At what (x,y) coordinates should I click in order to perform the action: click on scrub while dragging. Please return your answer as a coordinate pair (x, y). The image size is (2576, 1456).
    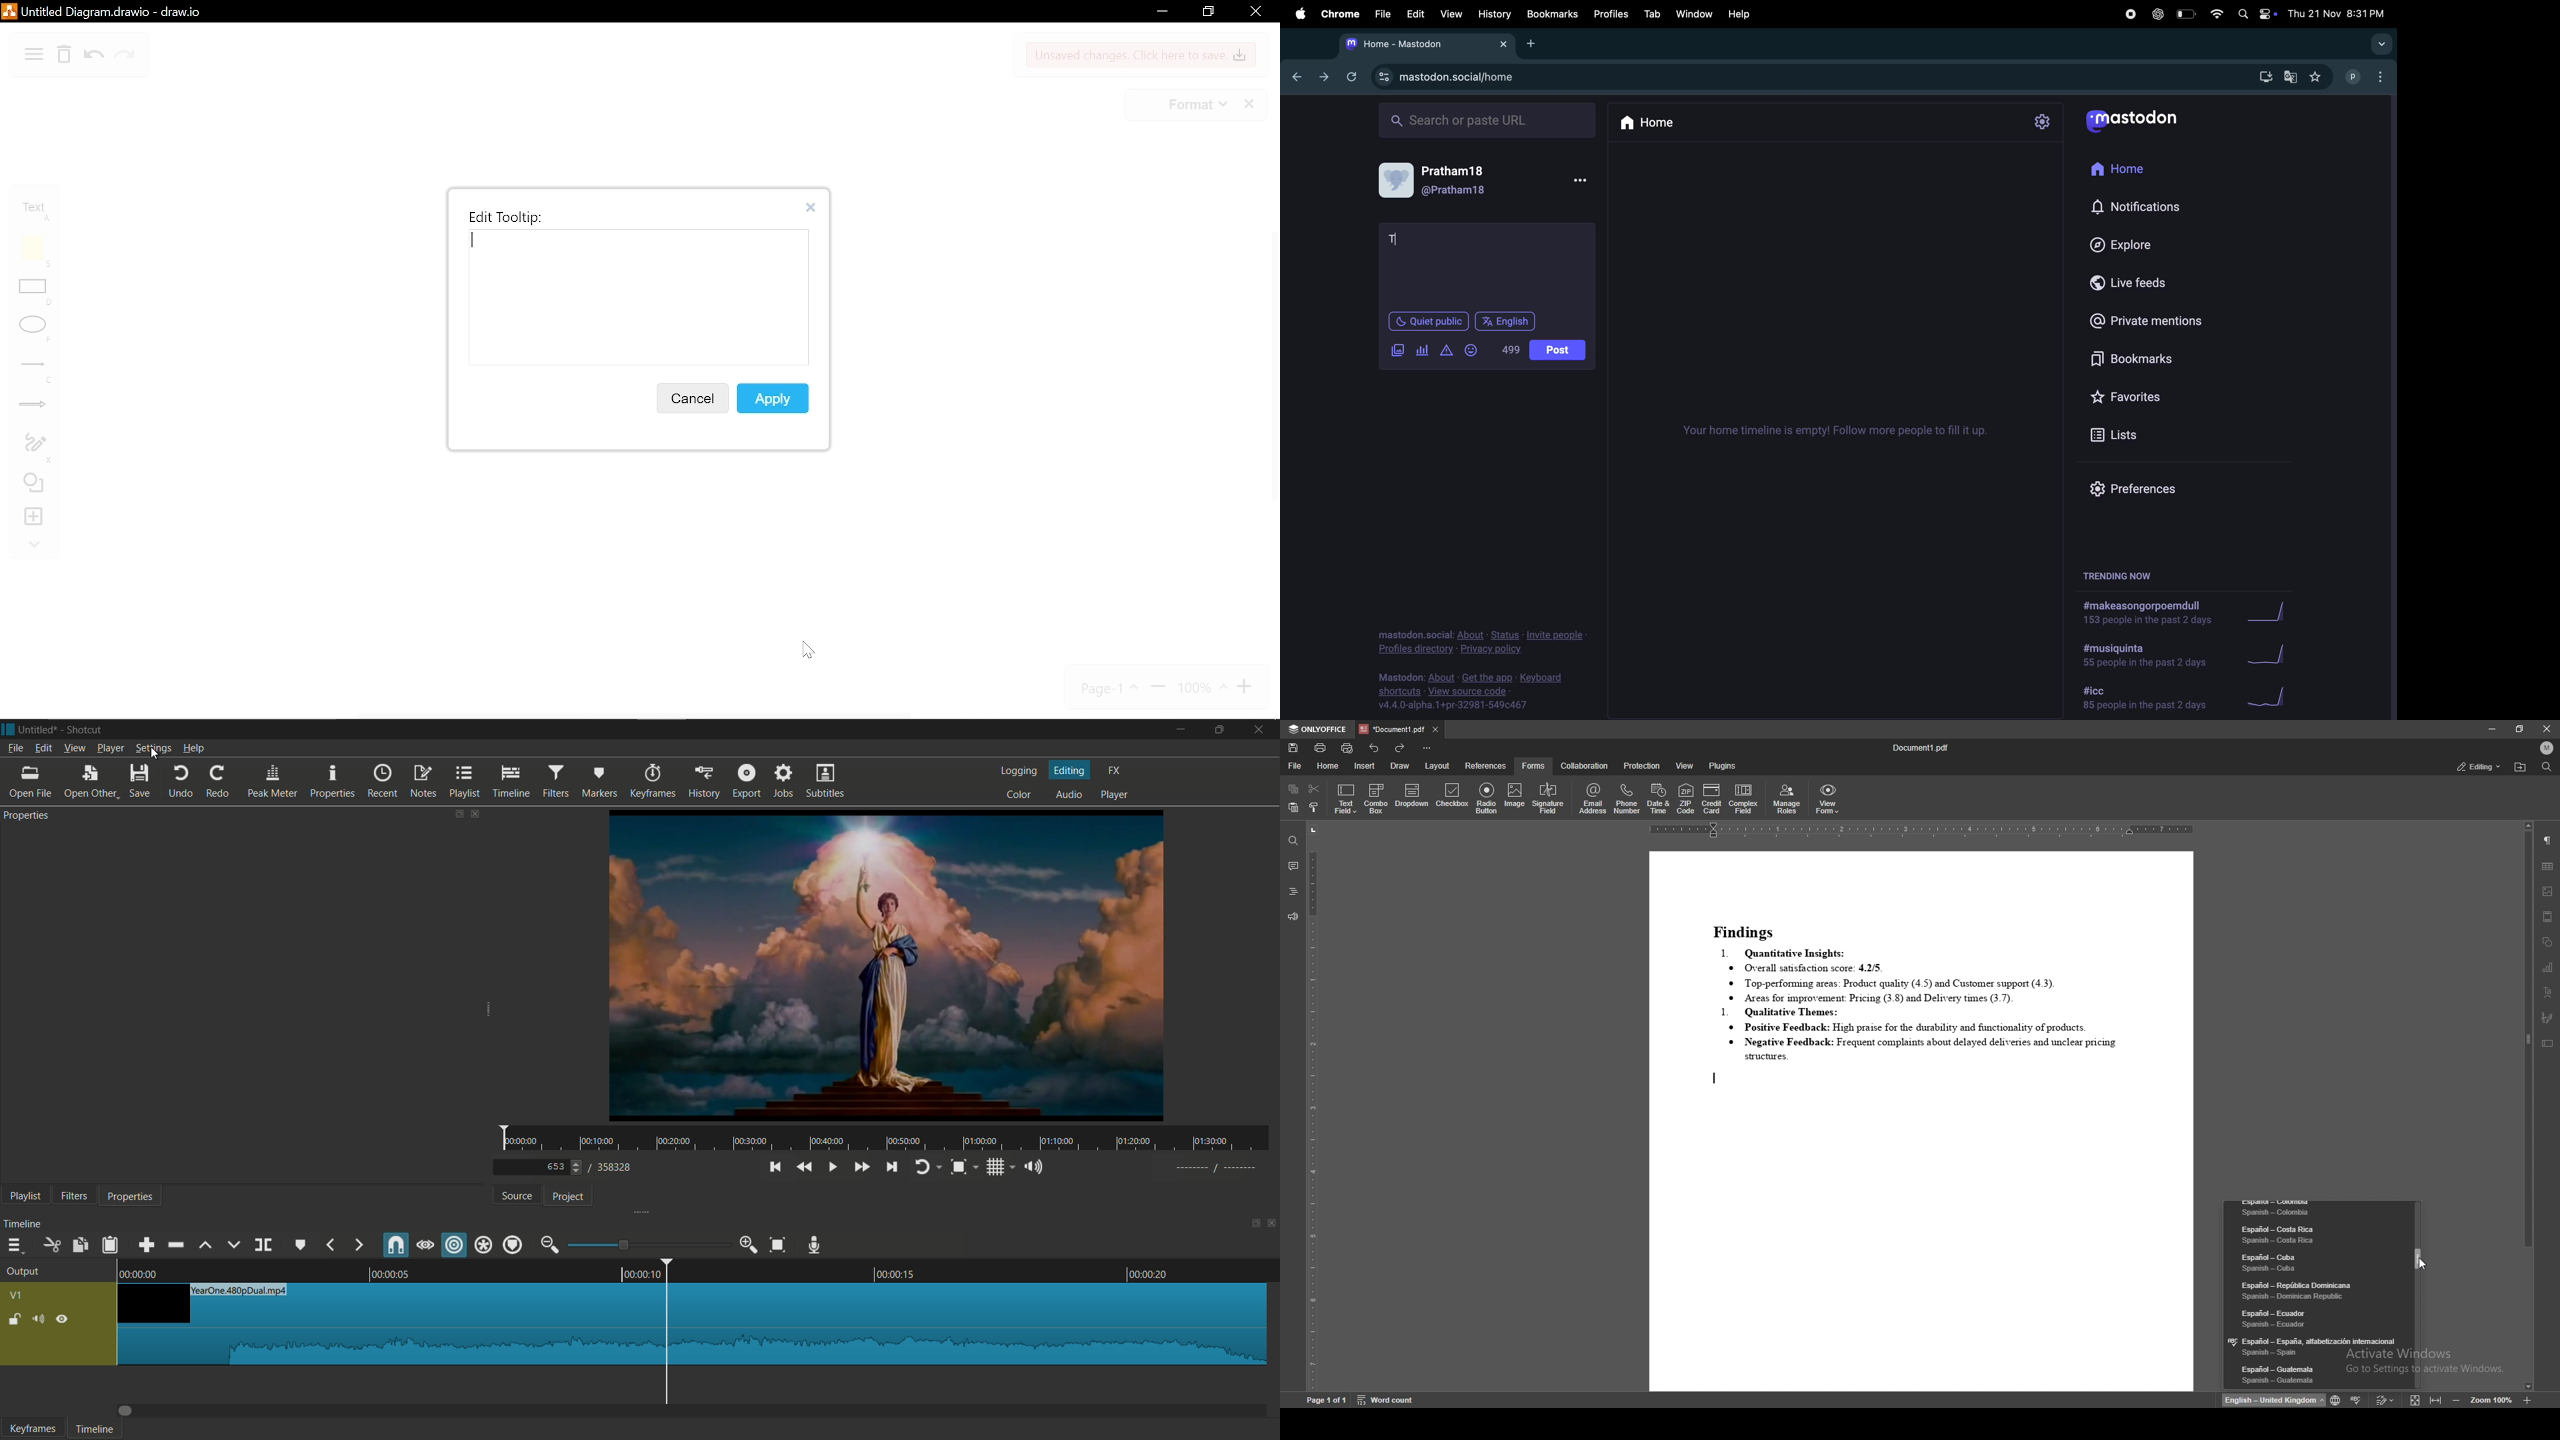
    Looking at the image, I should click on (425, 1245).